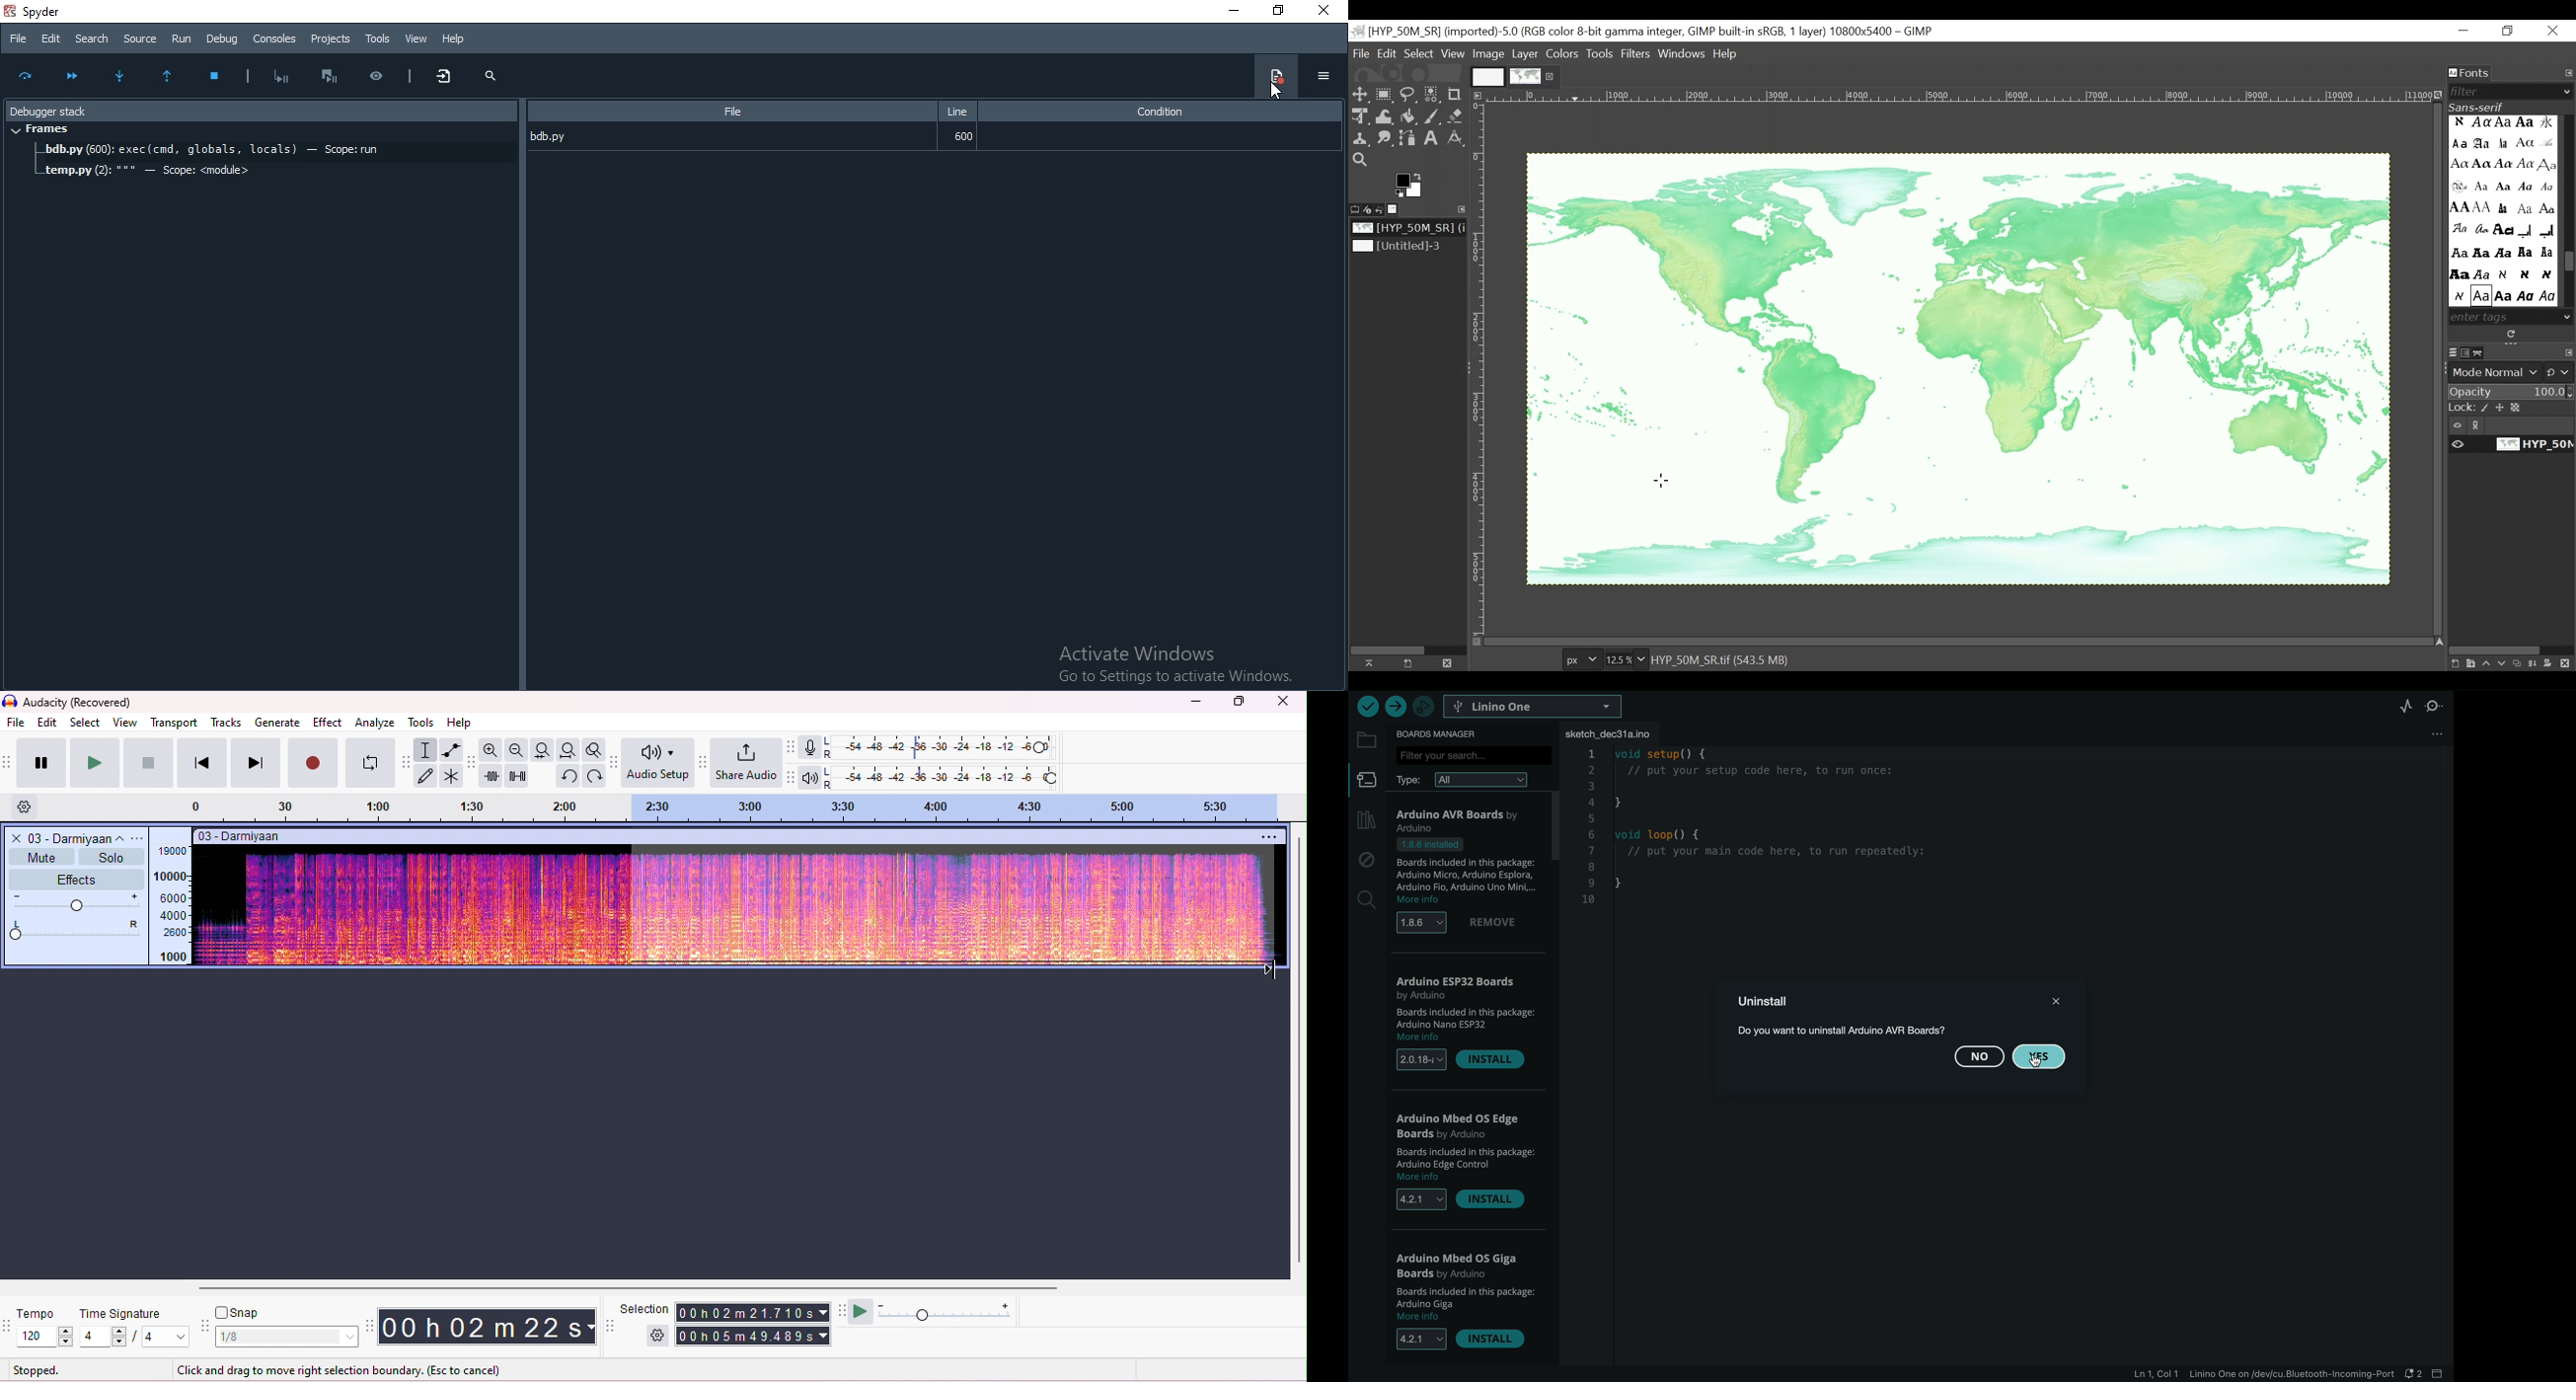 The height and width of the screenshot is (1400, 2576). I want to click on Free To, so click(1408, 97).